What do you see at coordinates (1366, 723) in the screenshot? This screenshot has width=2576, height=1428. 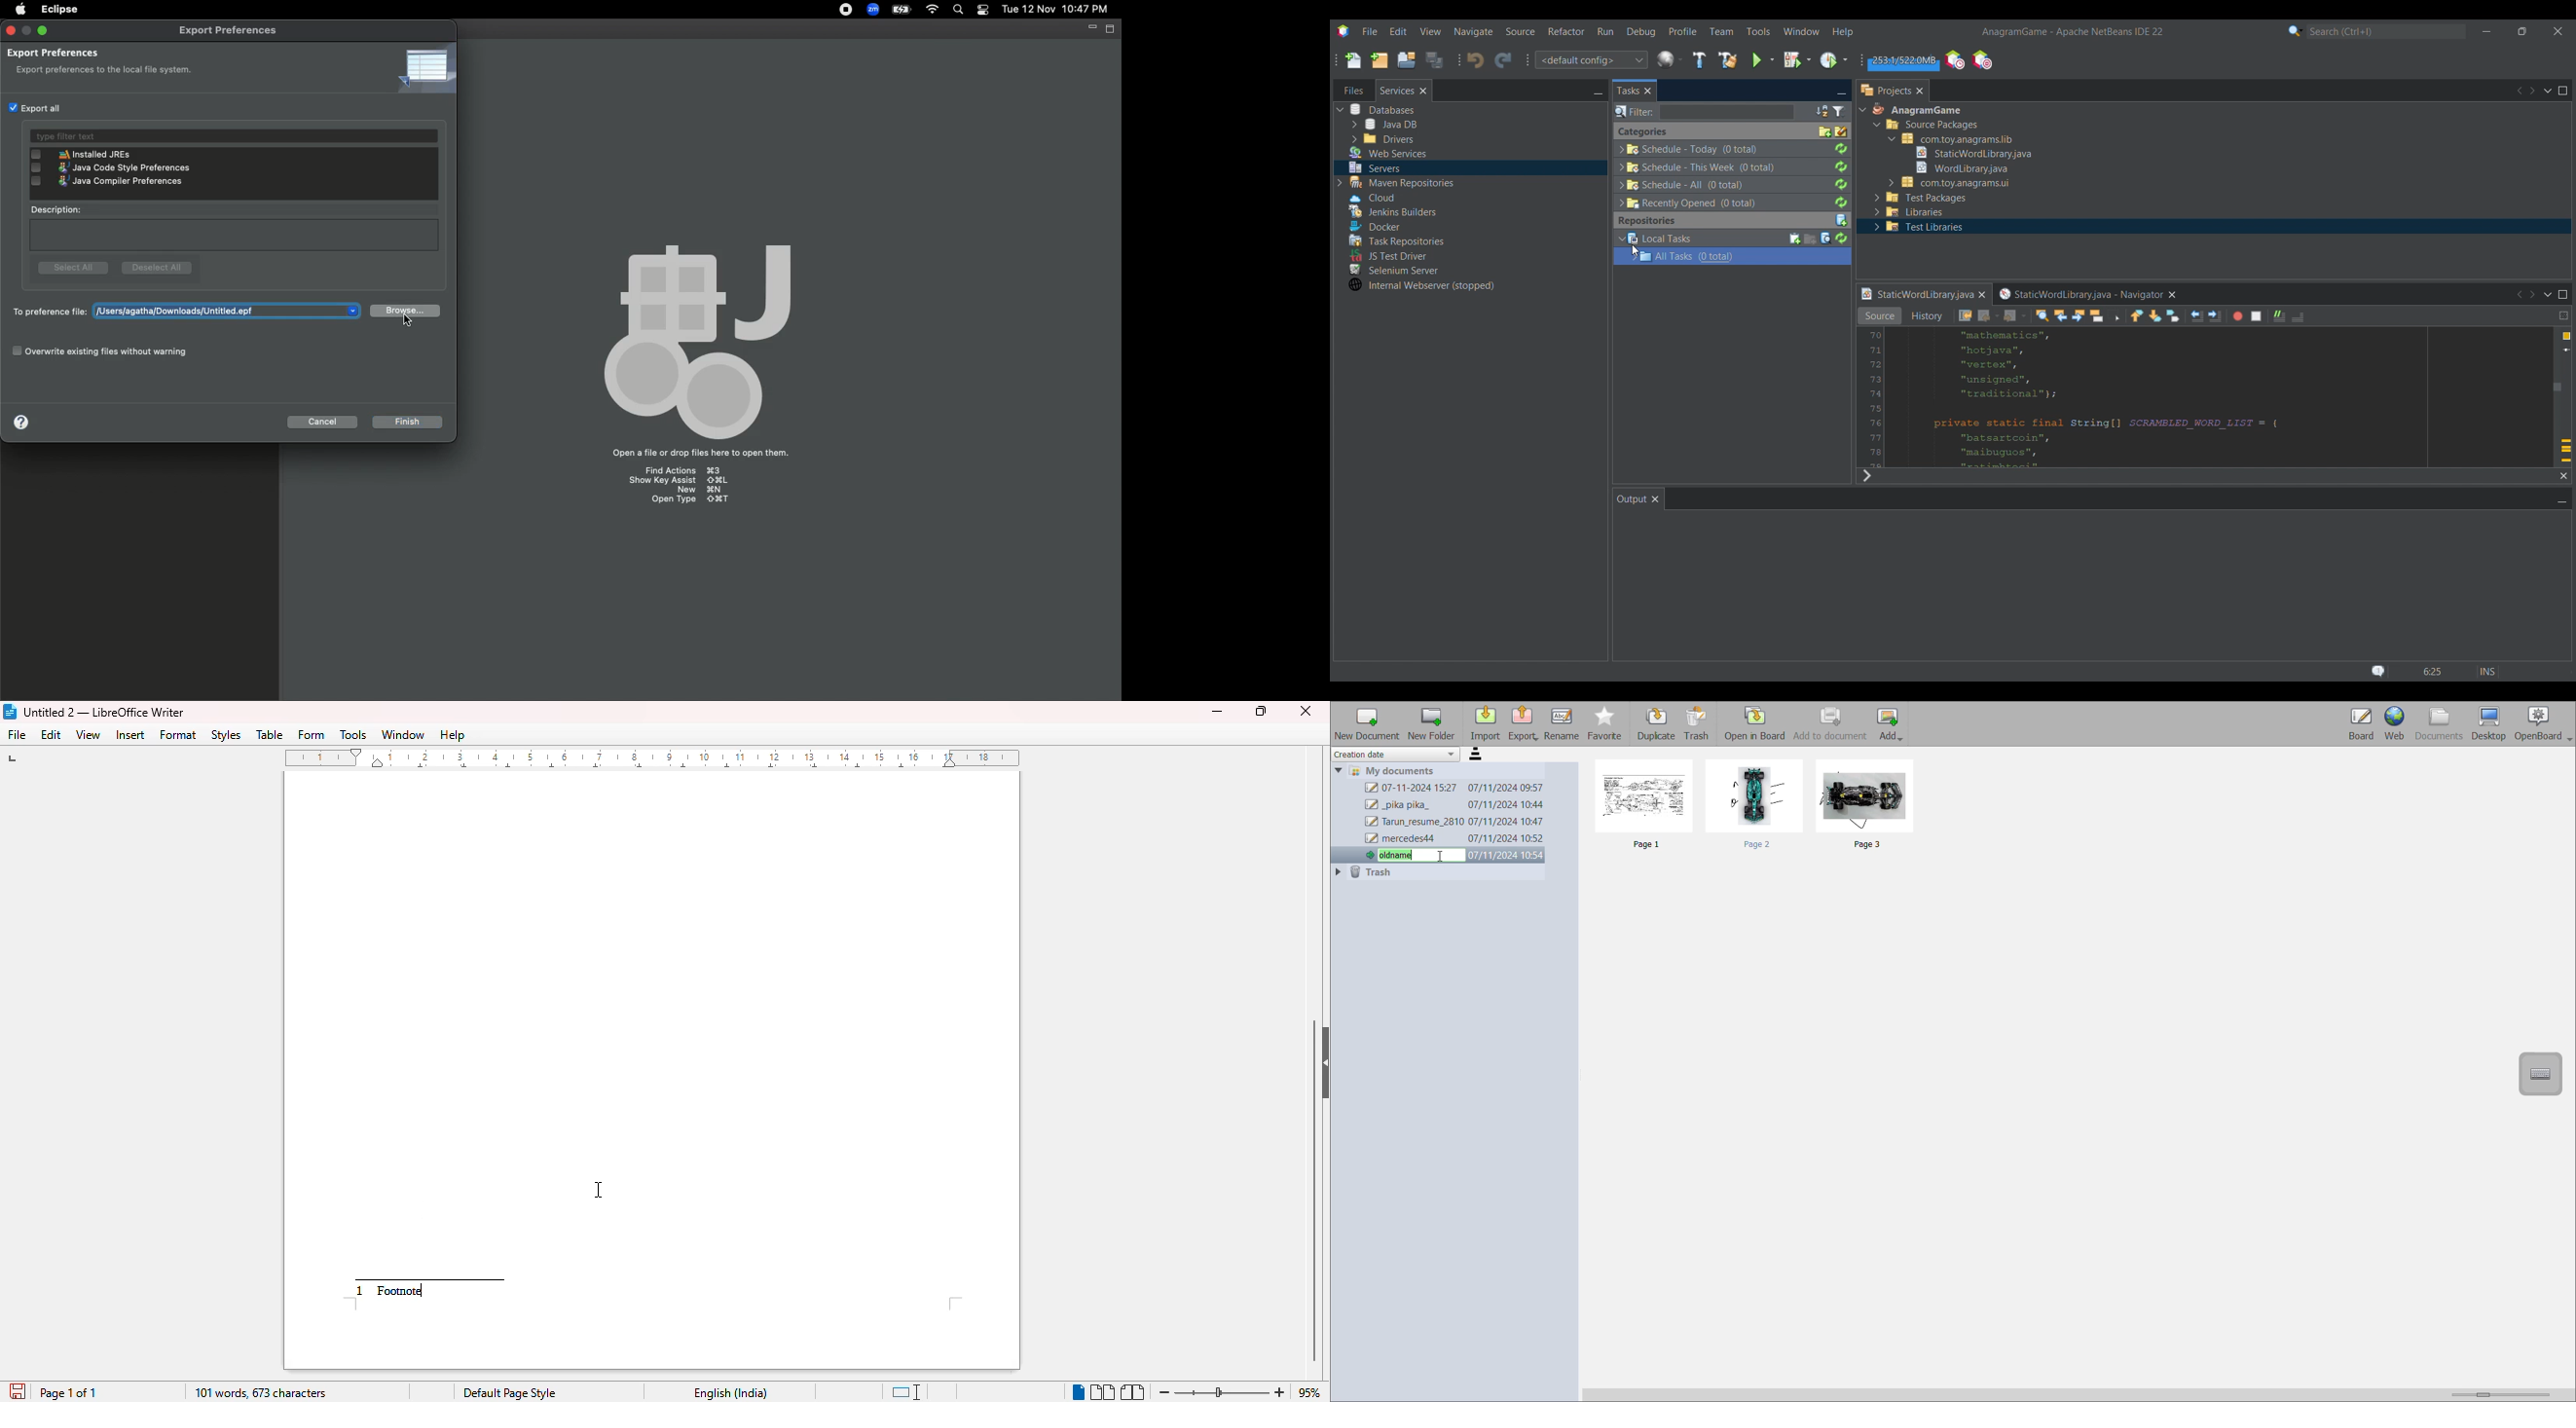 I see `new document` at bounding box center [1366, 723].